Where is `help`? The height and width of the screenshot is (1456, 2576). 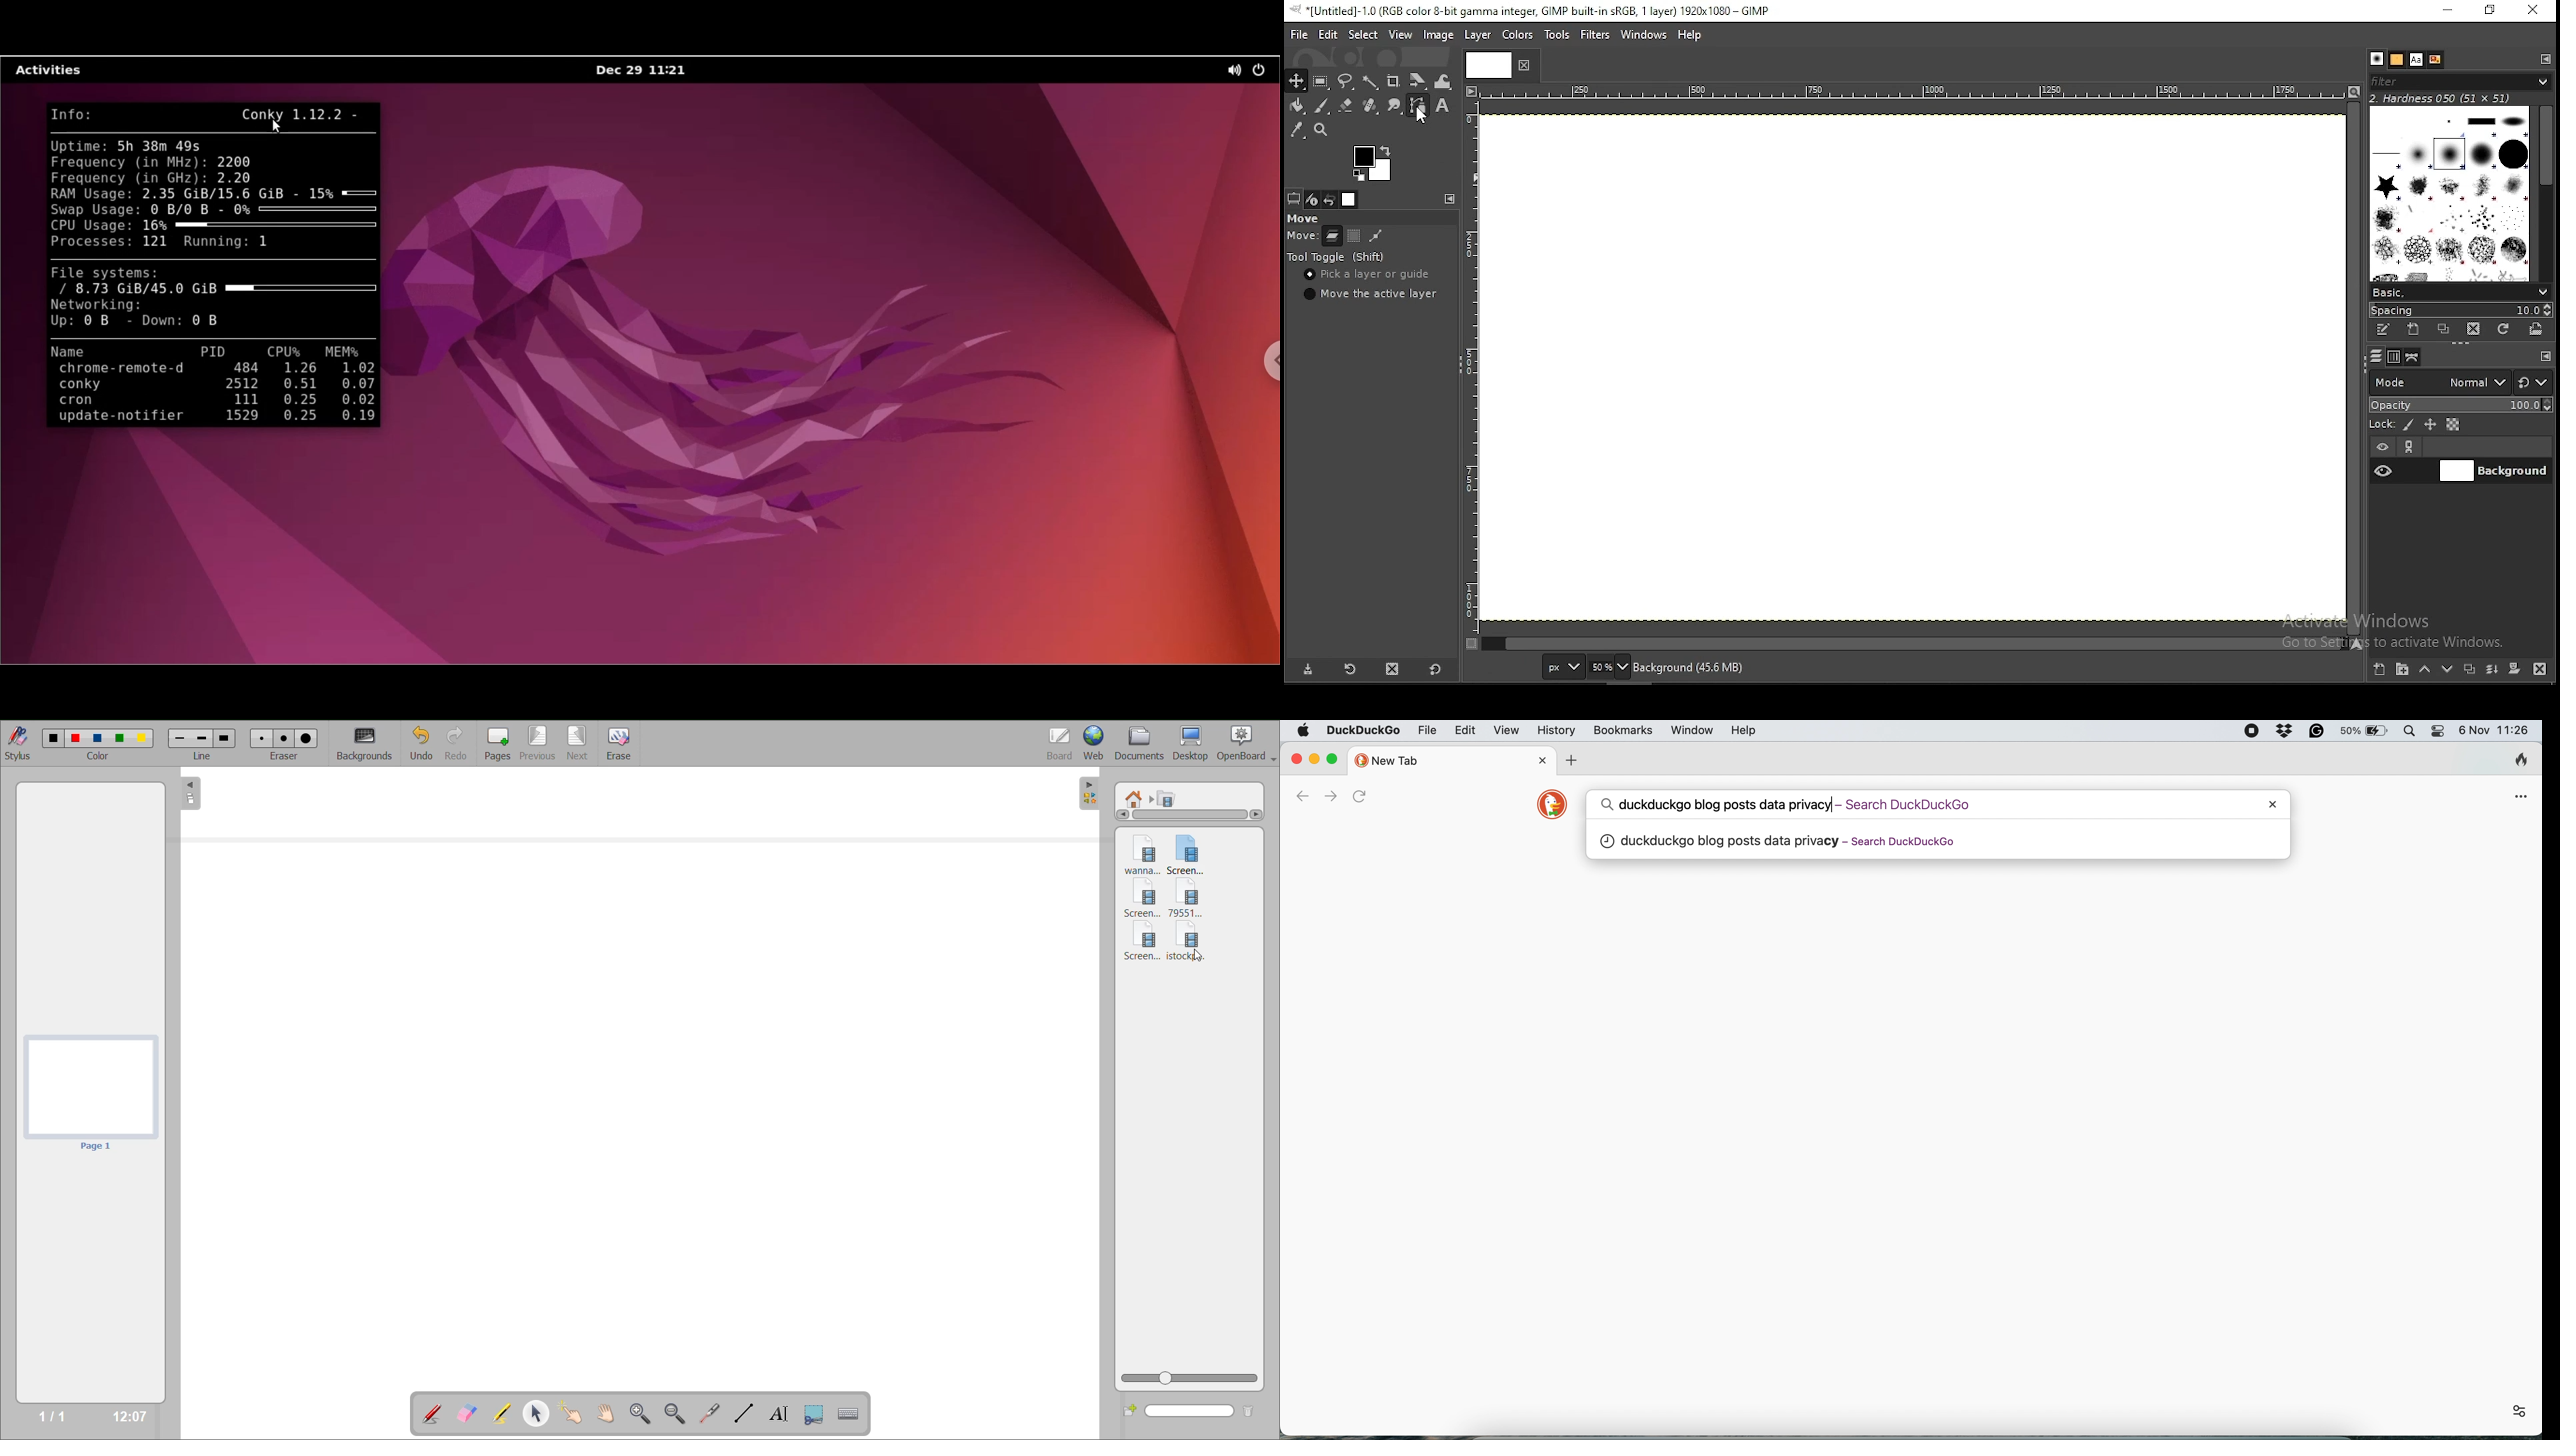
help is located at coordinates (1692, 33).